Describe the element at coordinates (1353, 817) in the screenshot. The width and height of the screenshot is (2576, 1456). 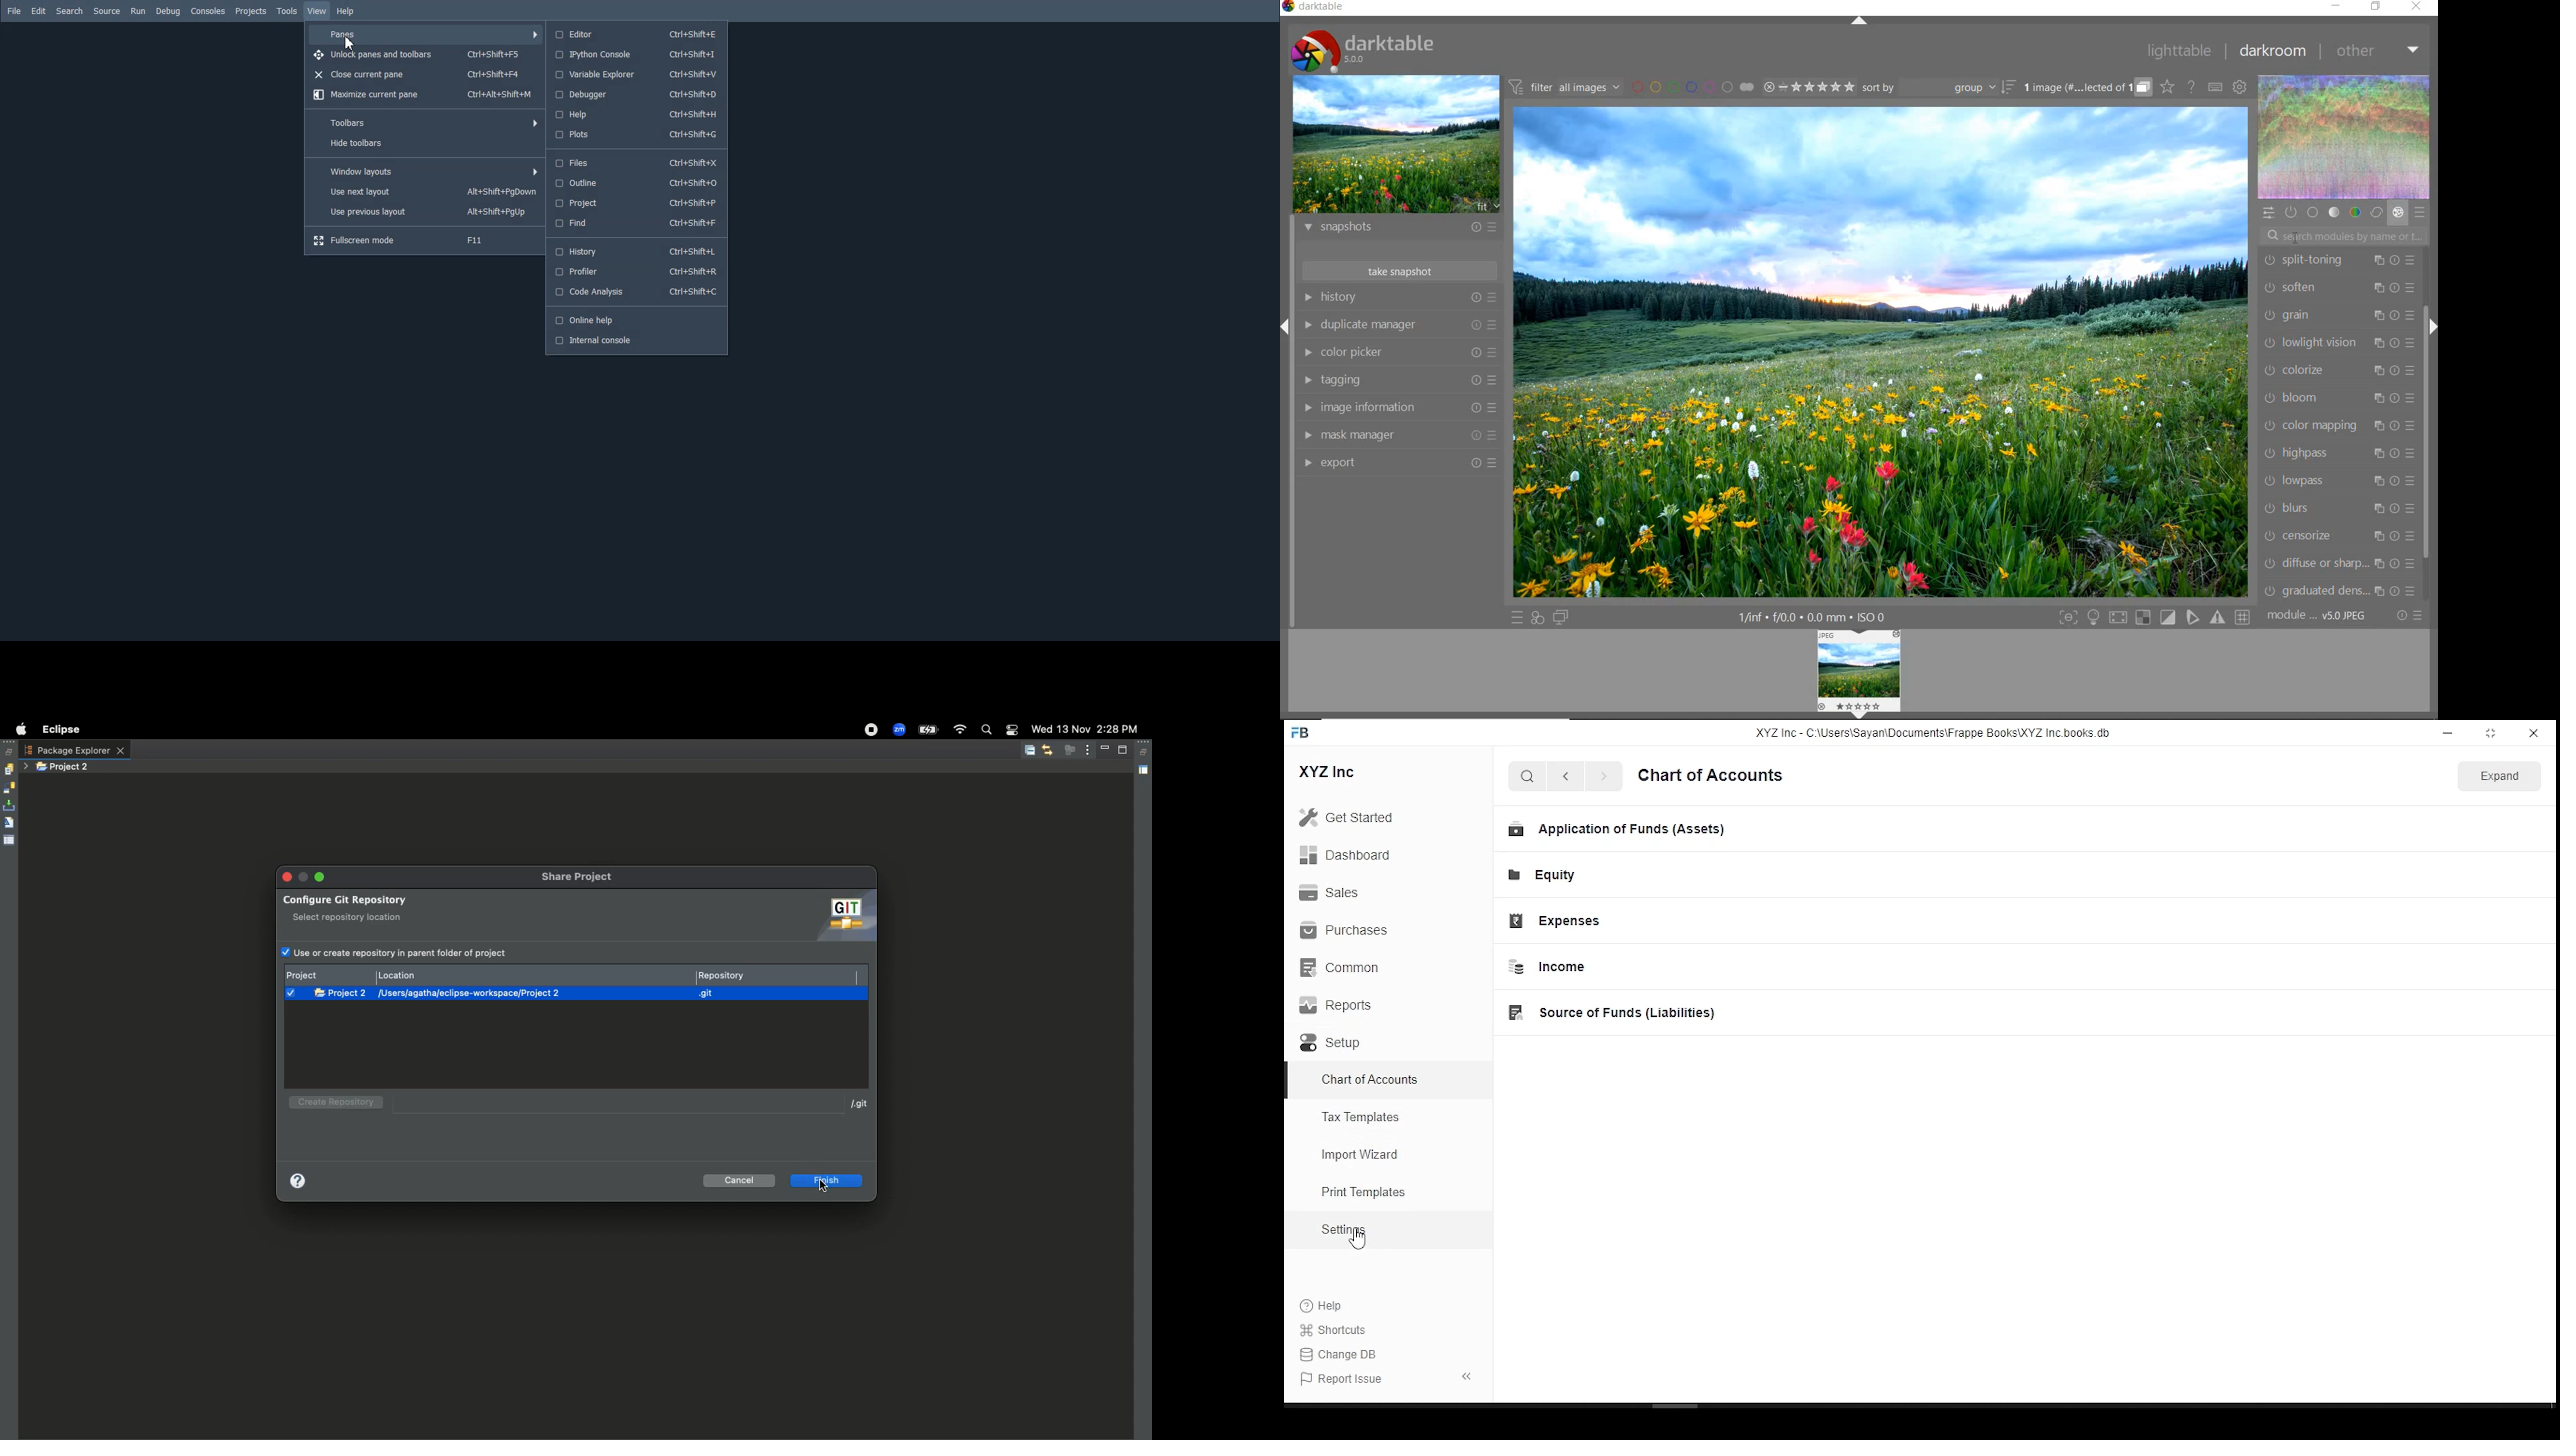
I see `Get Started` at that location.